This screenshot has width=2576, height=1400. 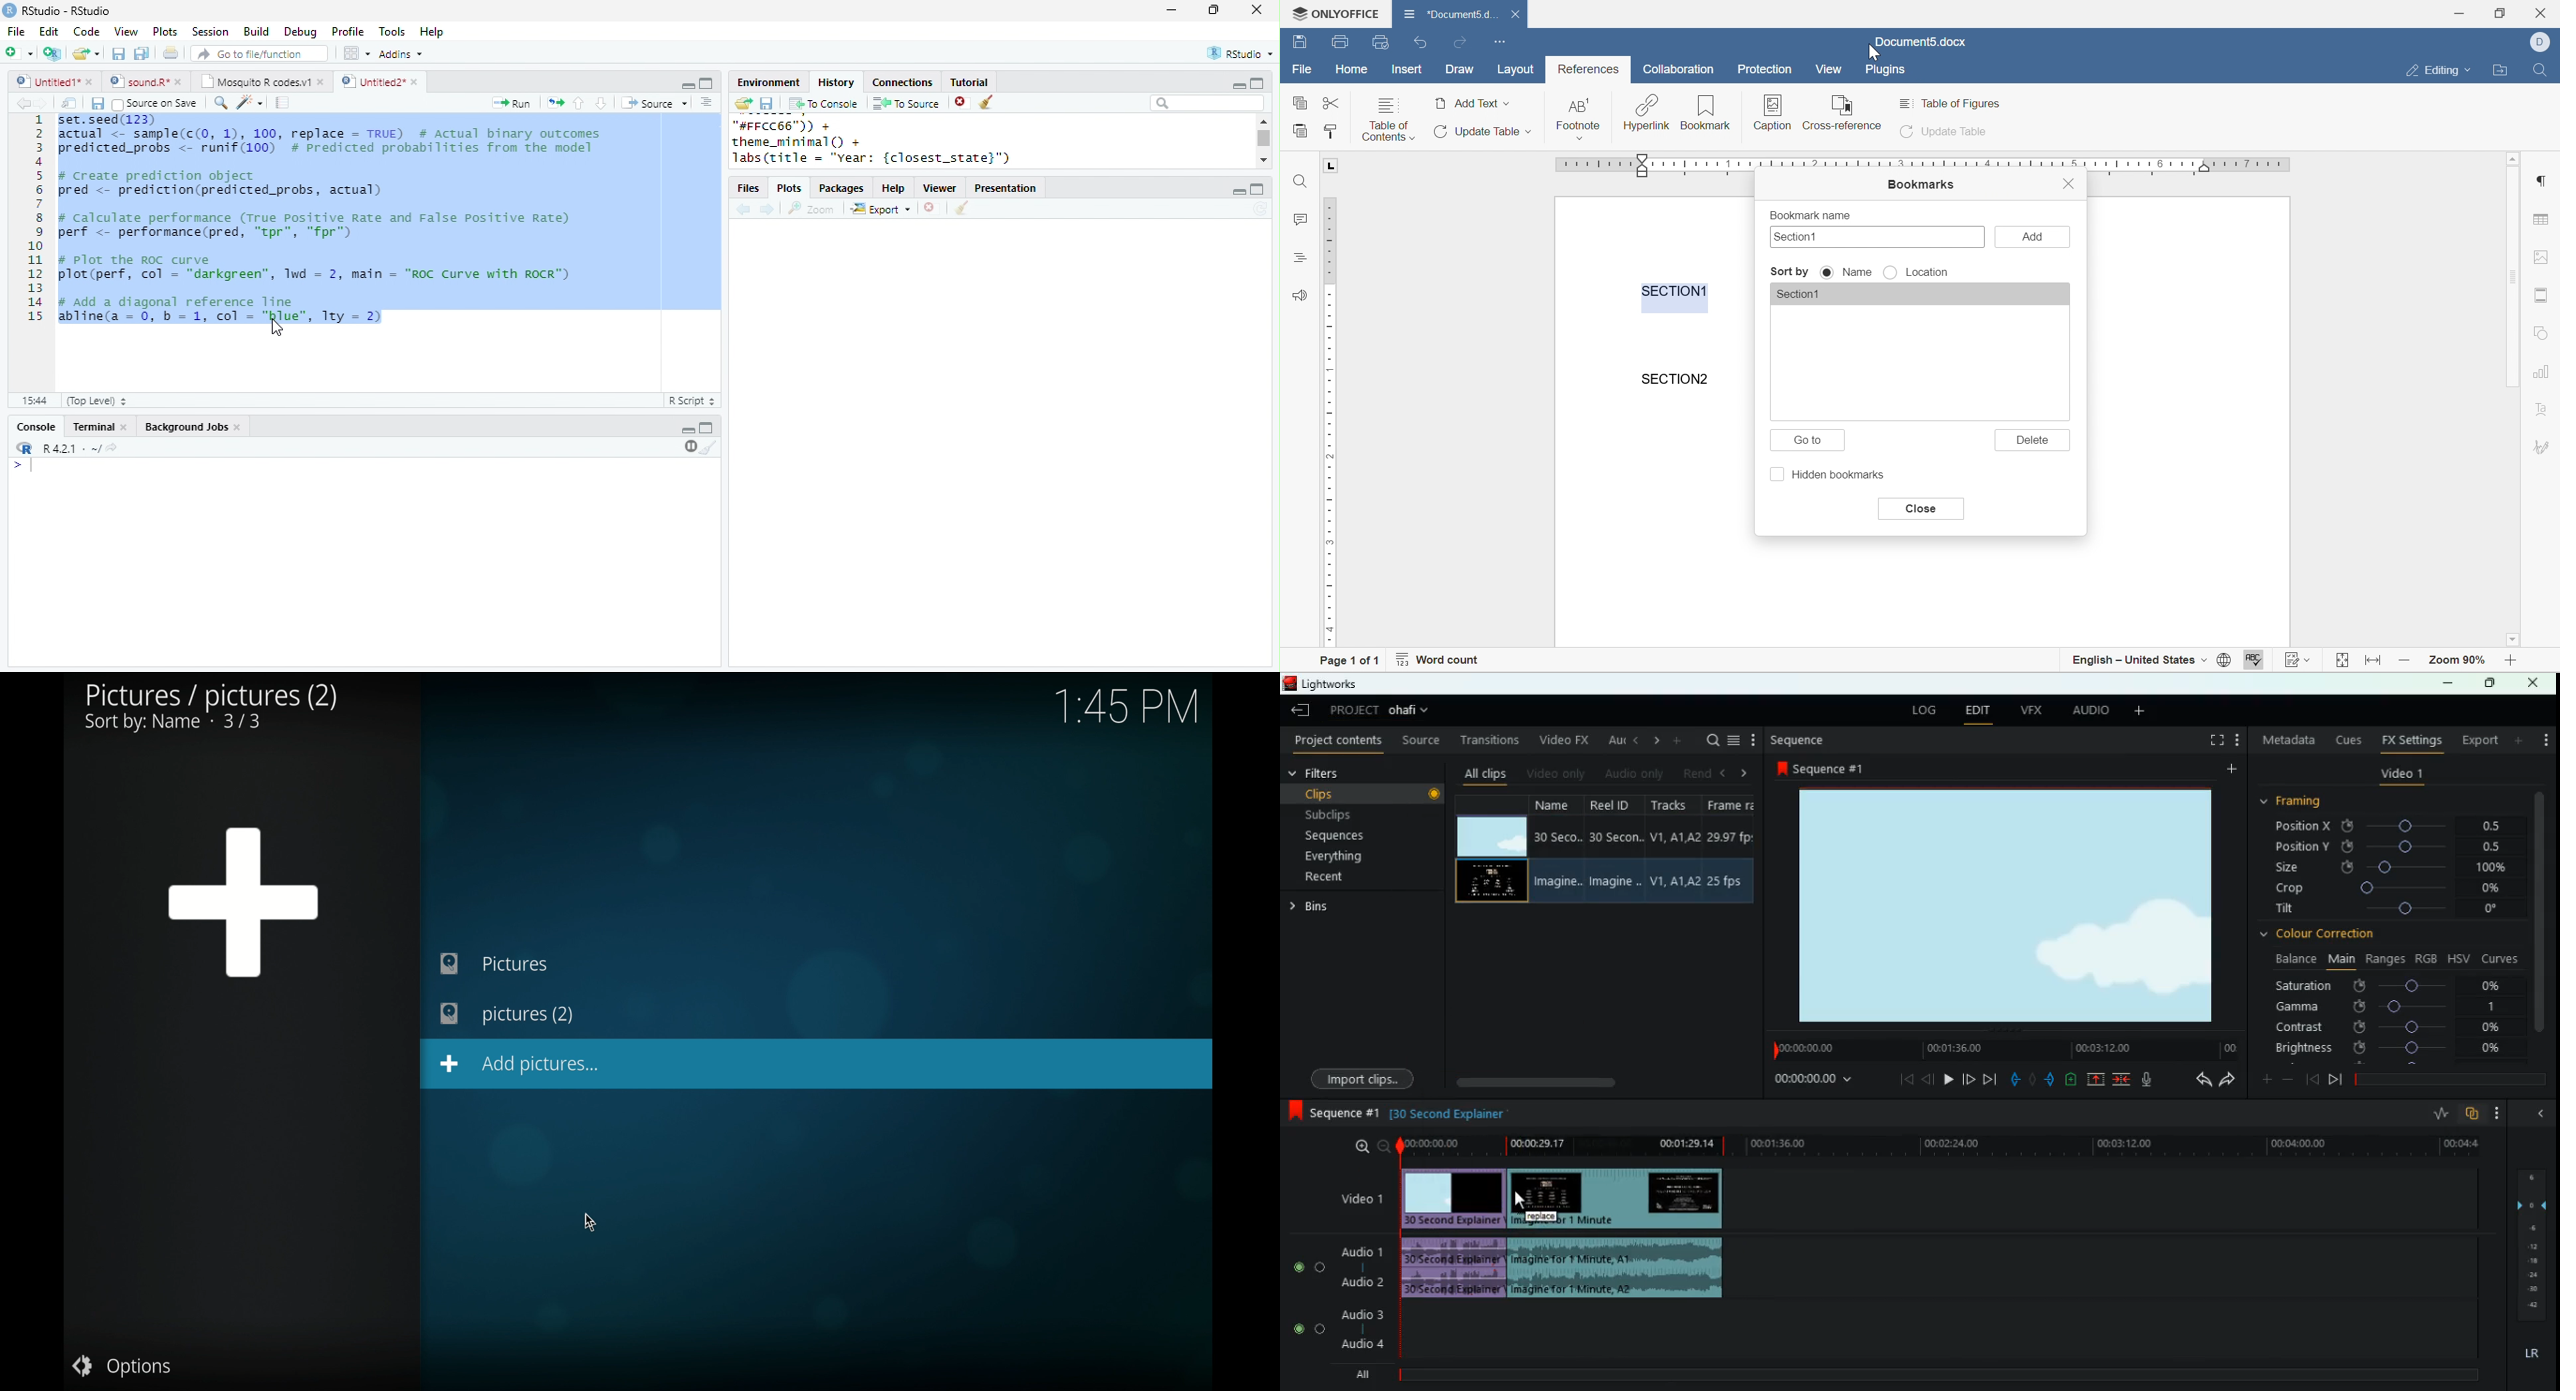 What do you see at coordinates (1256, 82) in the screenshot?
I see `maximize` at bounding box center [1256, 82].